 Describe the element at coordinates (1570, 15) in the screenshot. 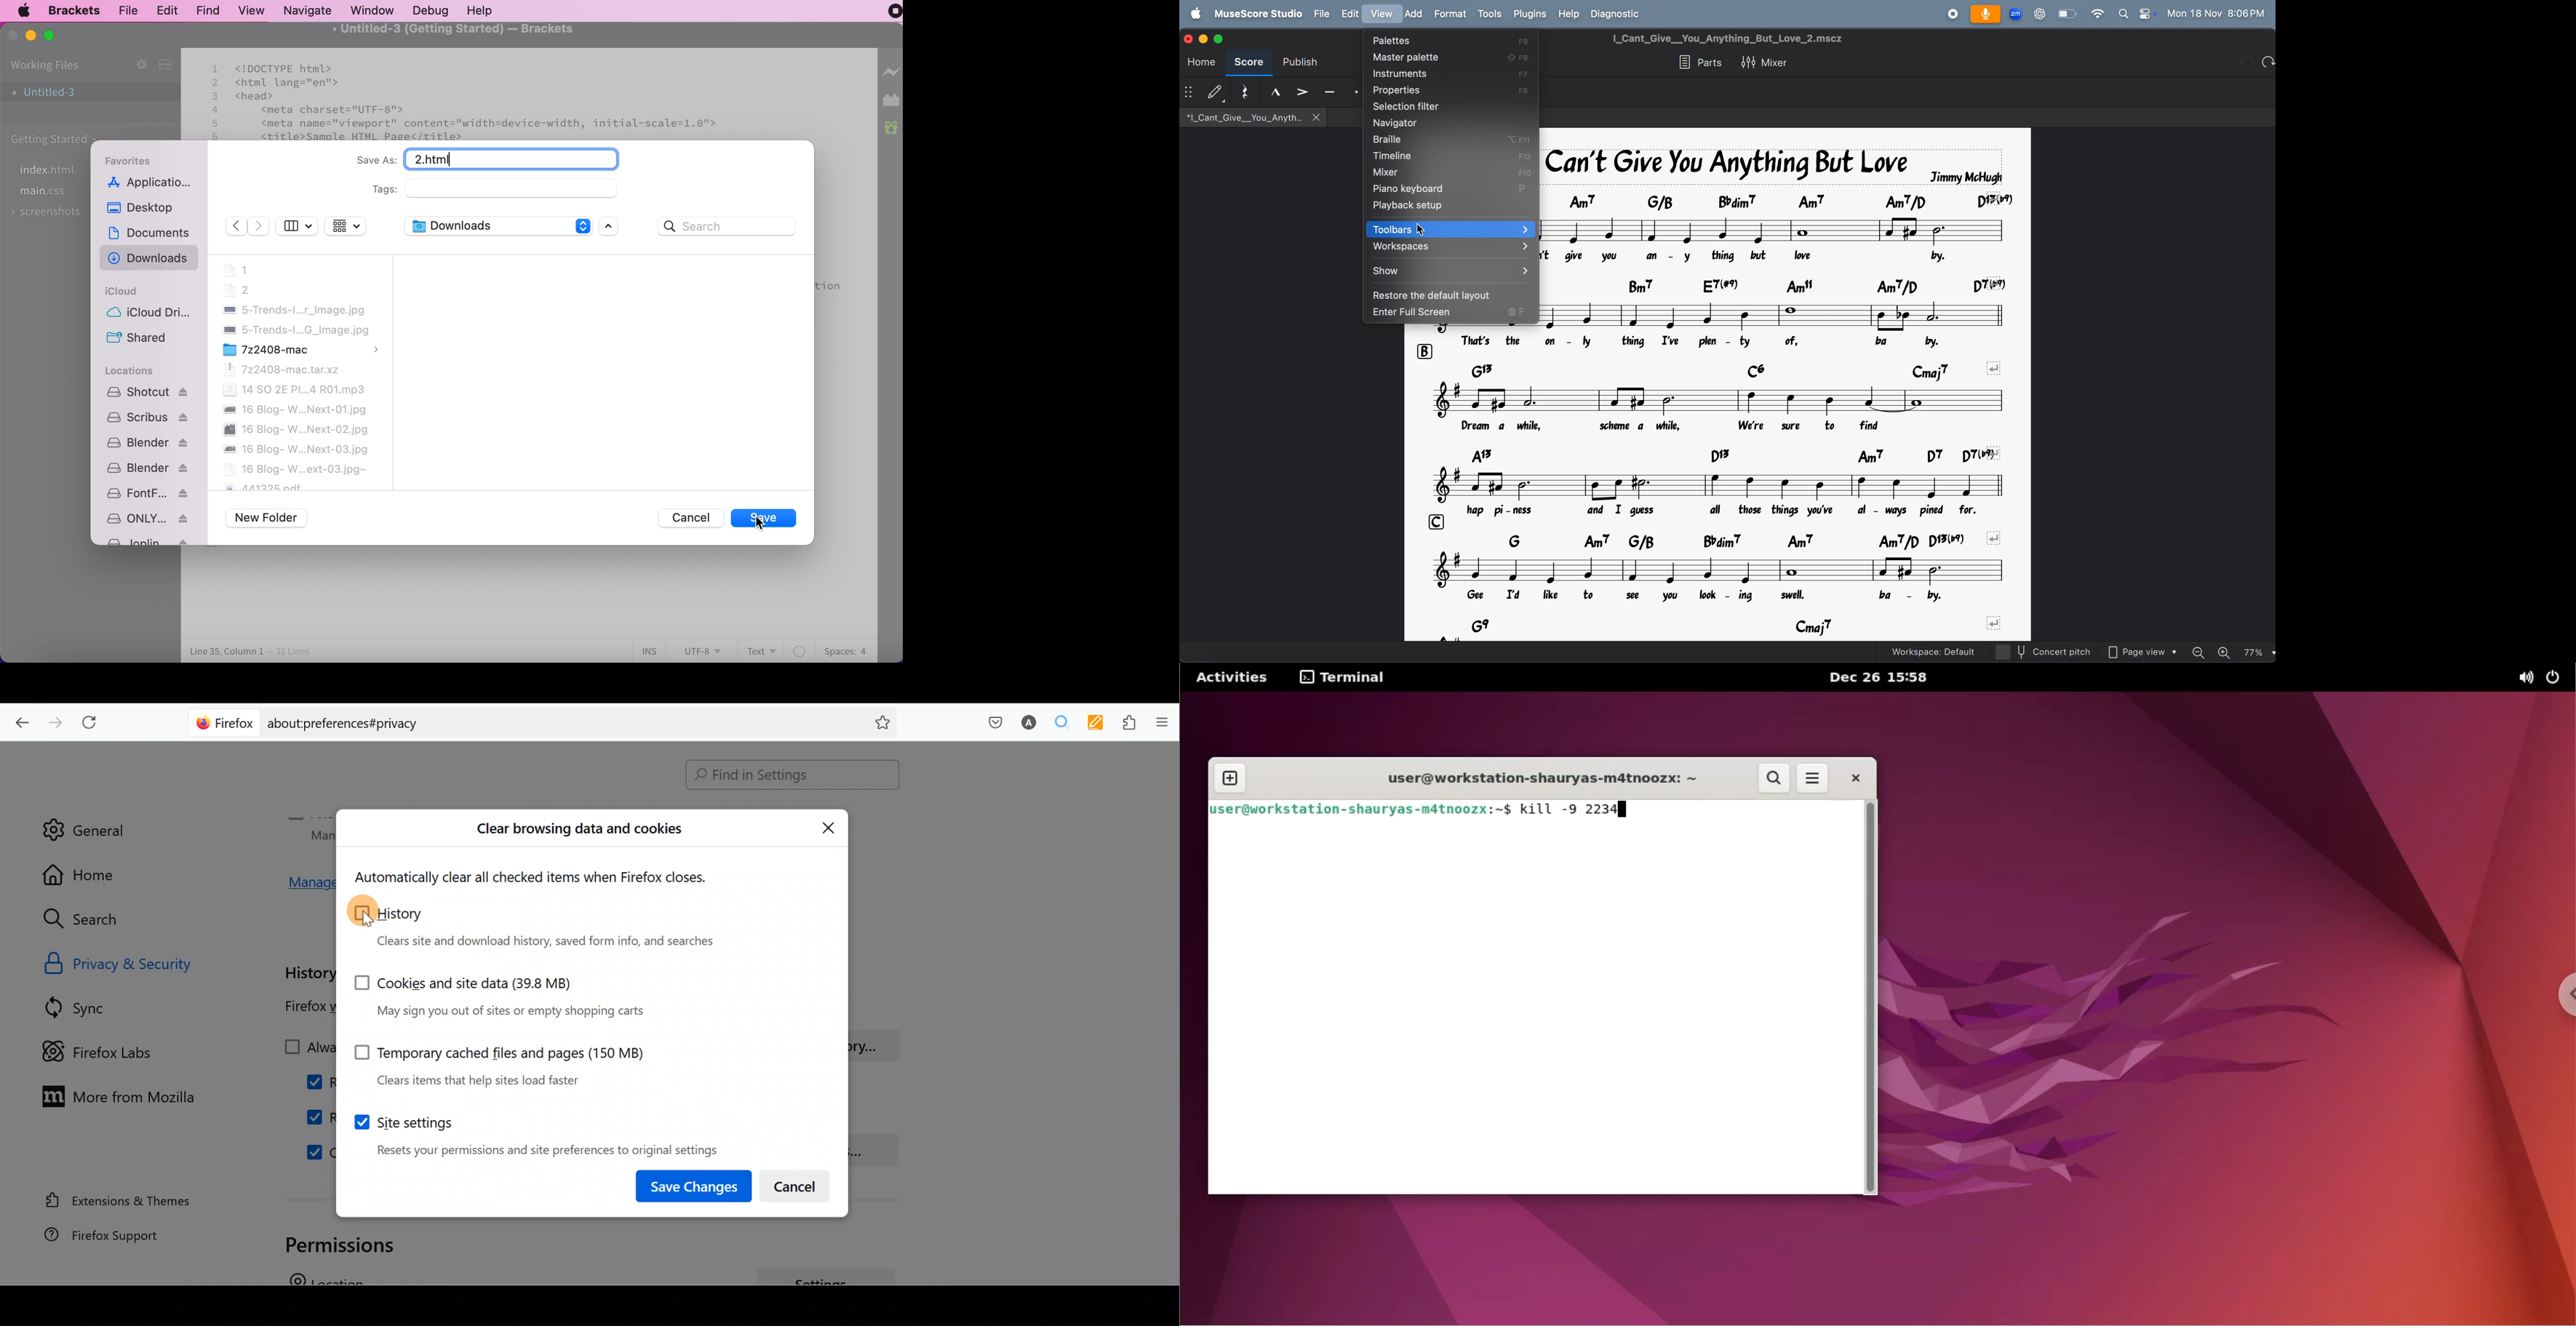

I see `help` at that location.